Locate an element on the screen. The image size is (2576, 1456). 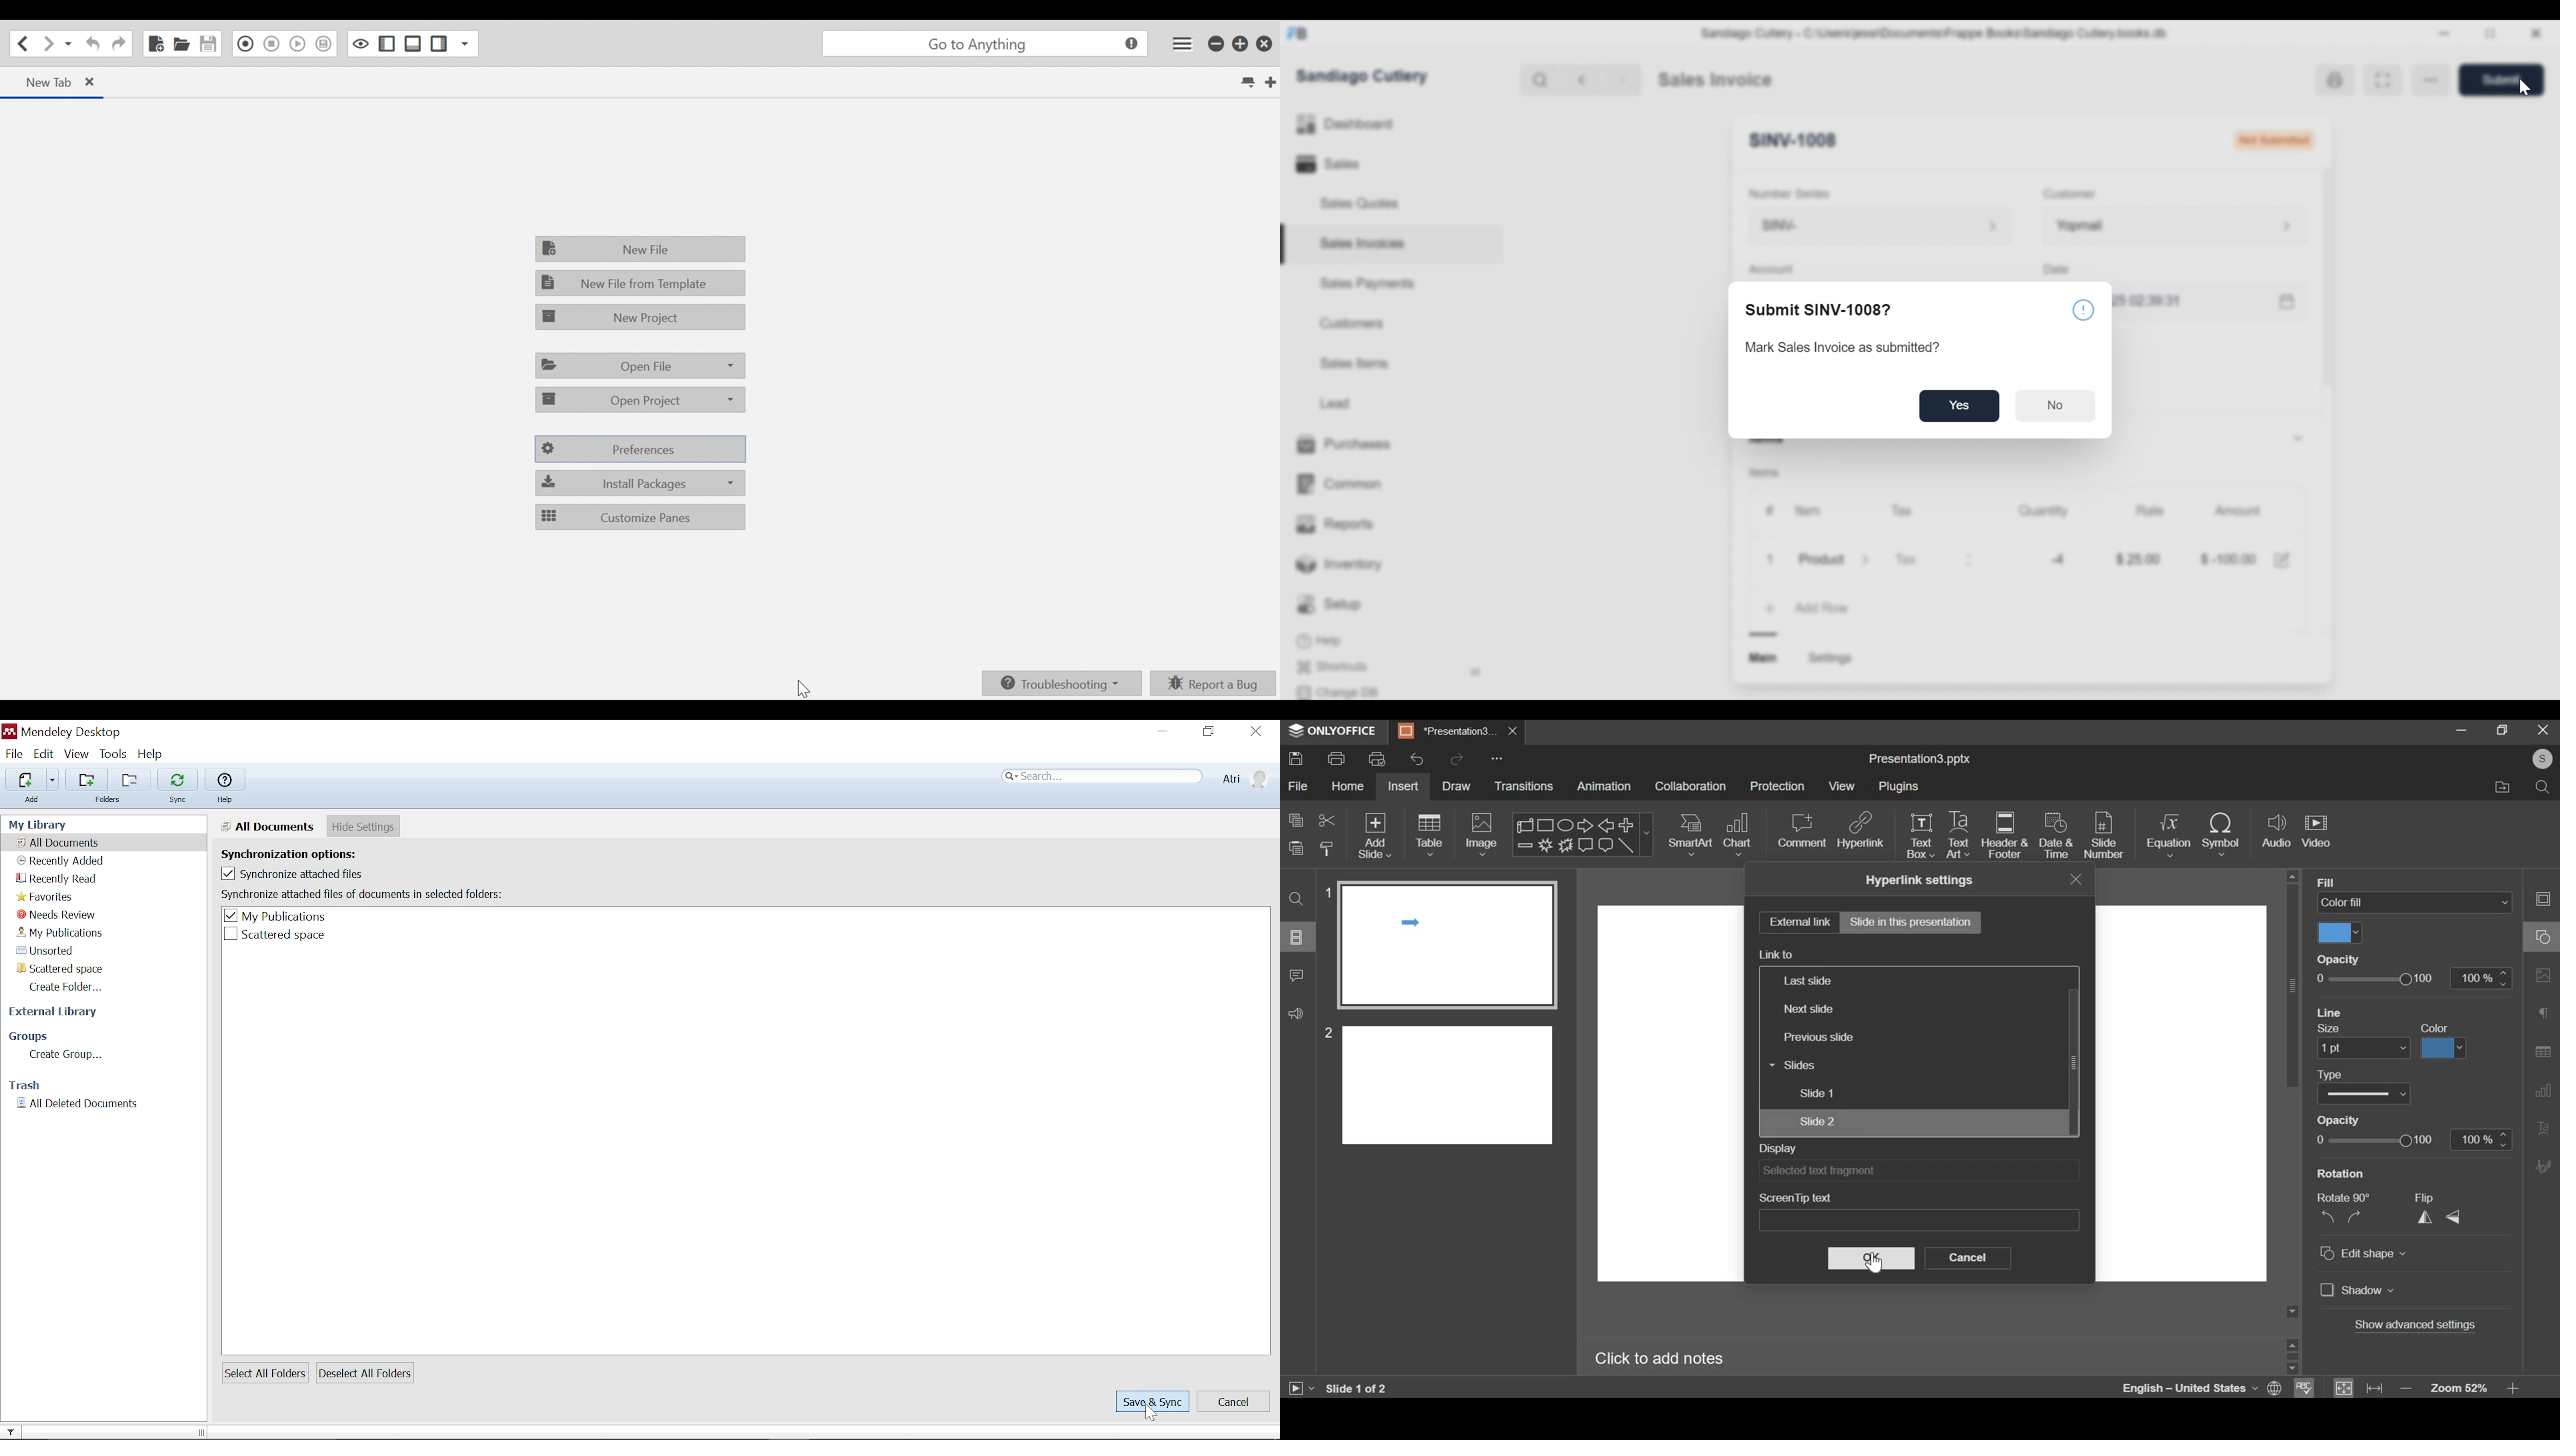
Yes is located at coordinates (1960, 405).